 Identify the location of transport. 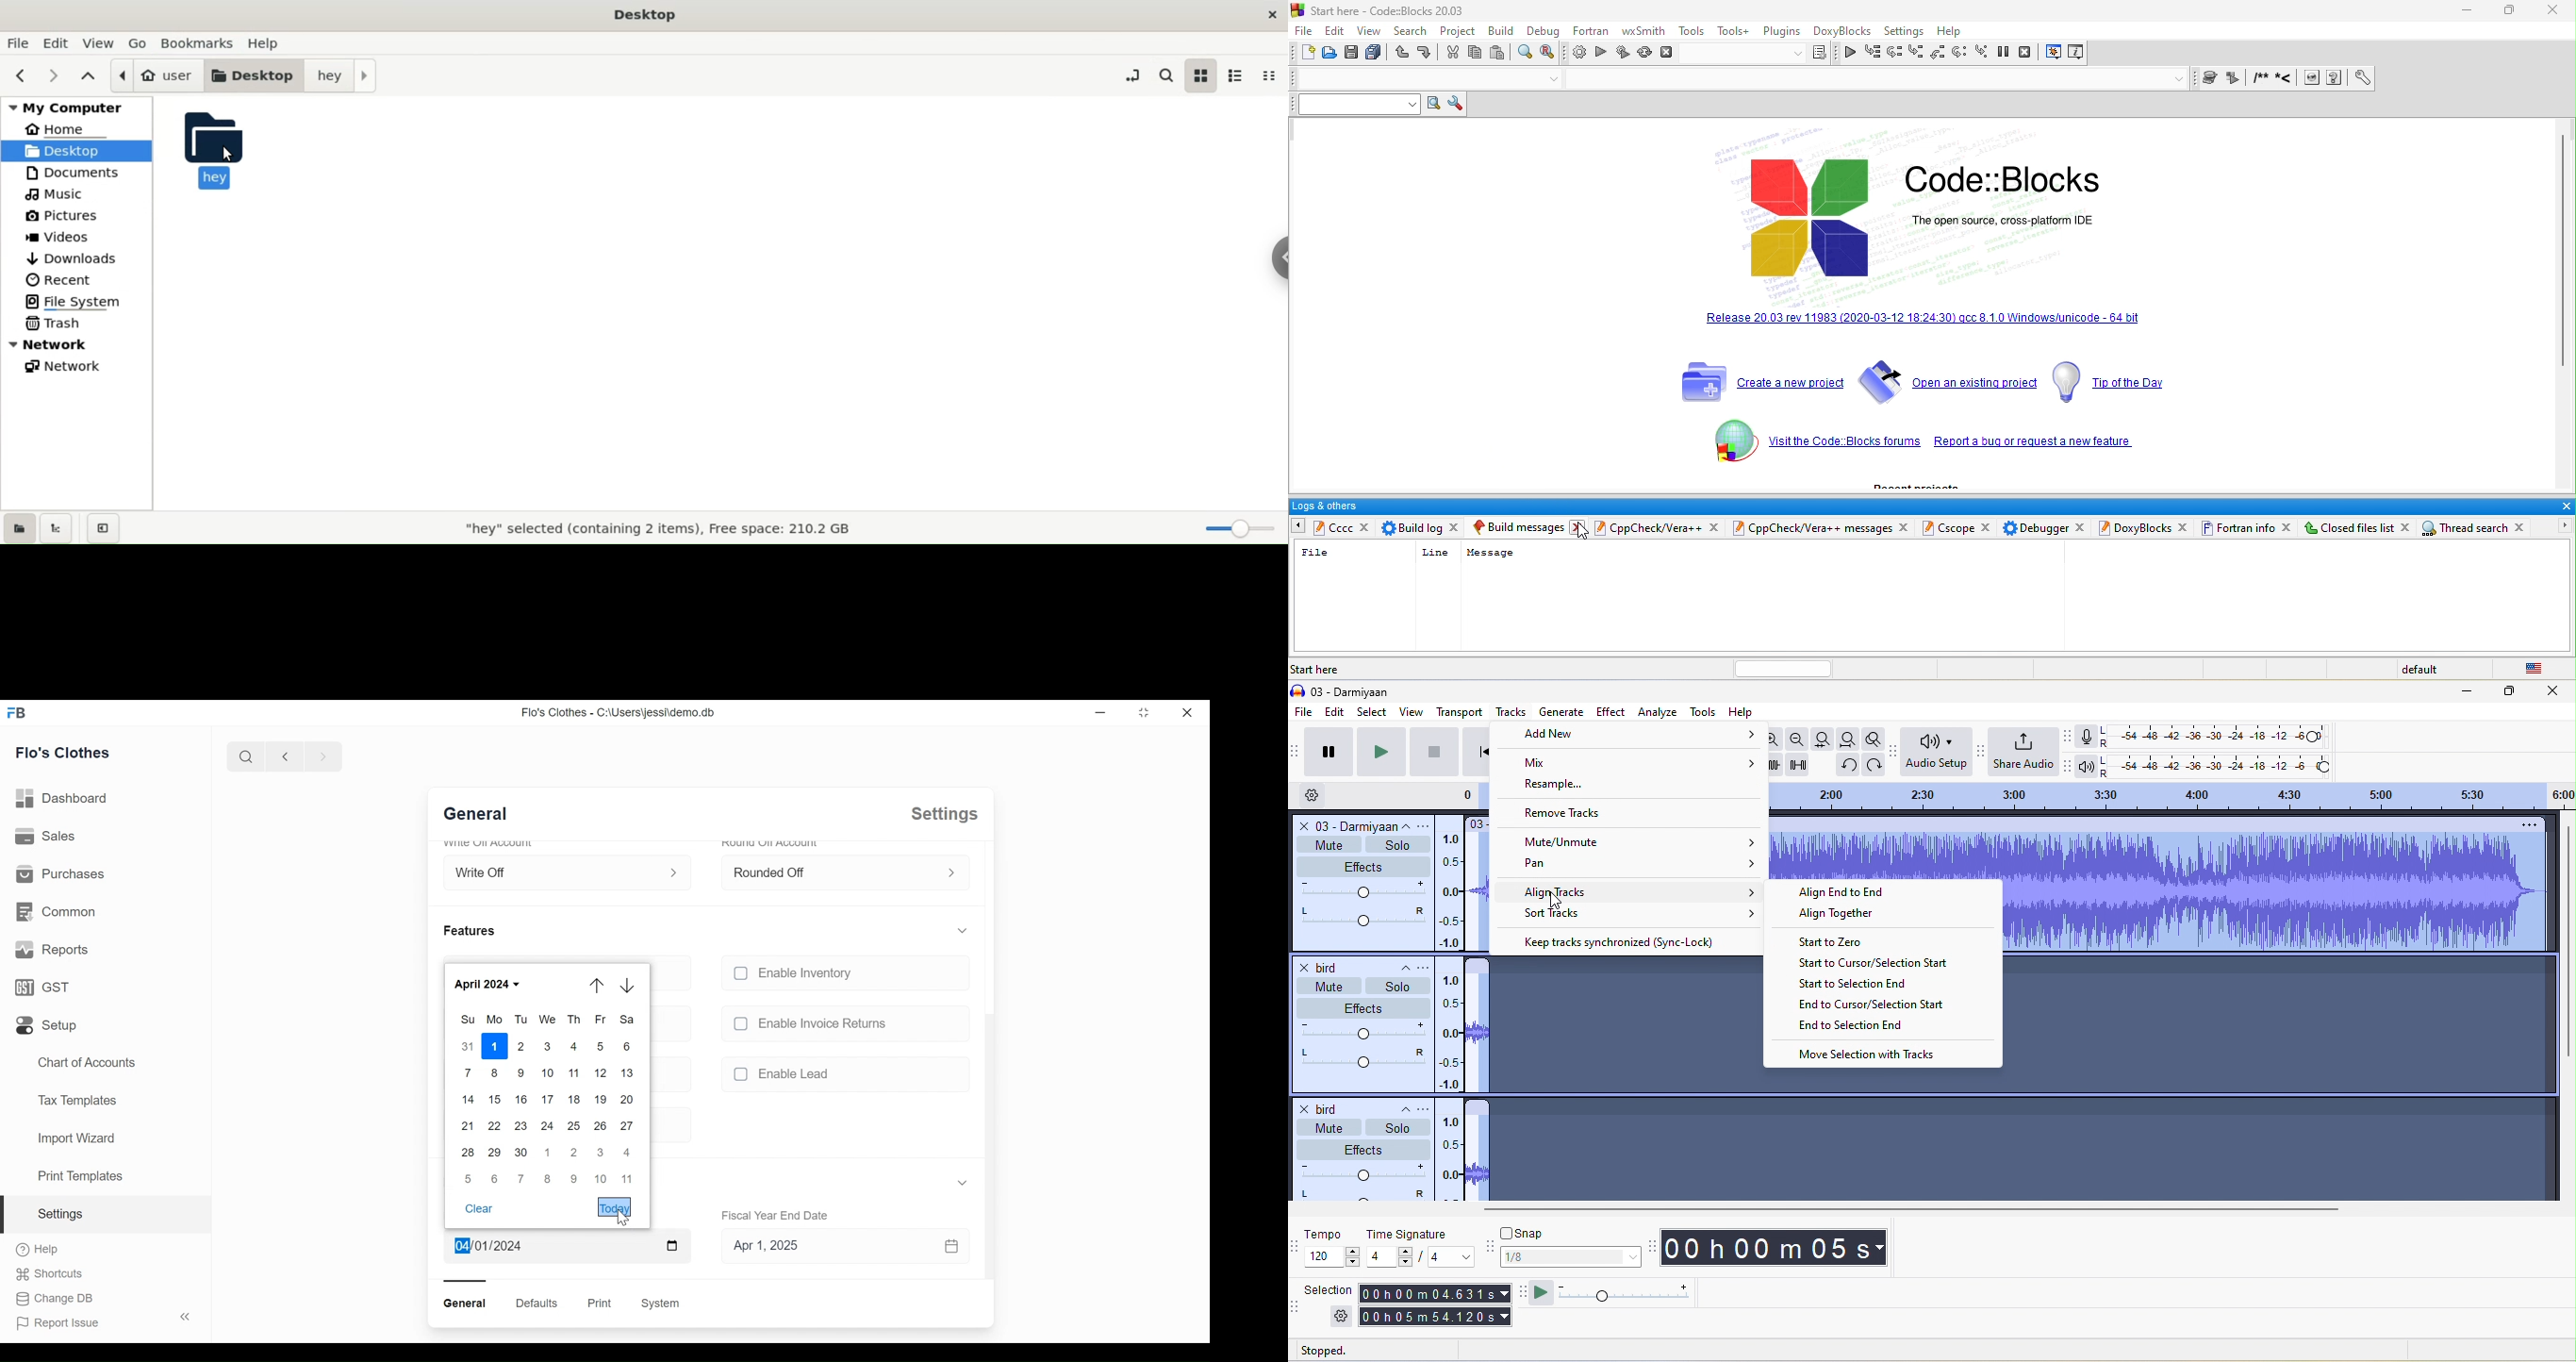
(1455, 711).